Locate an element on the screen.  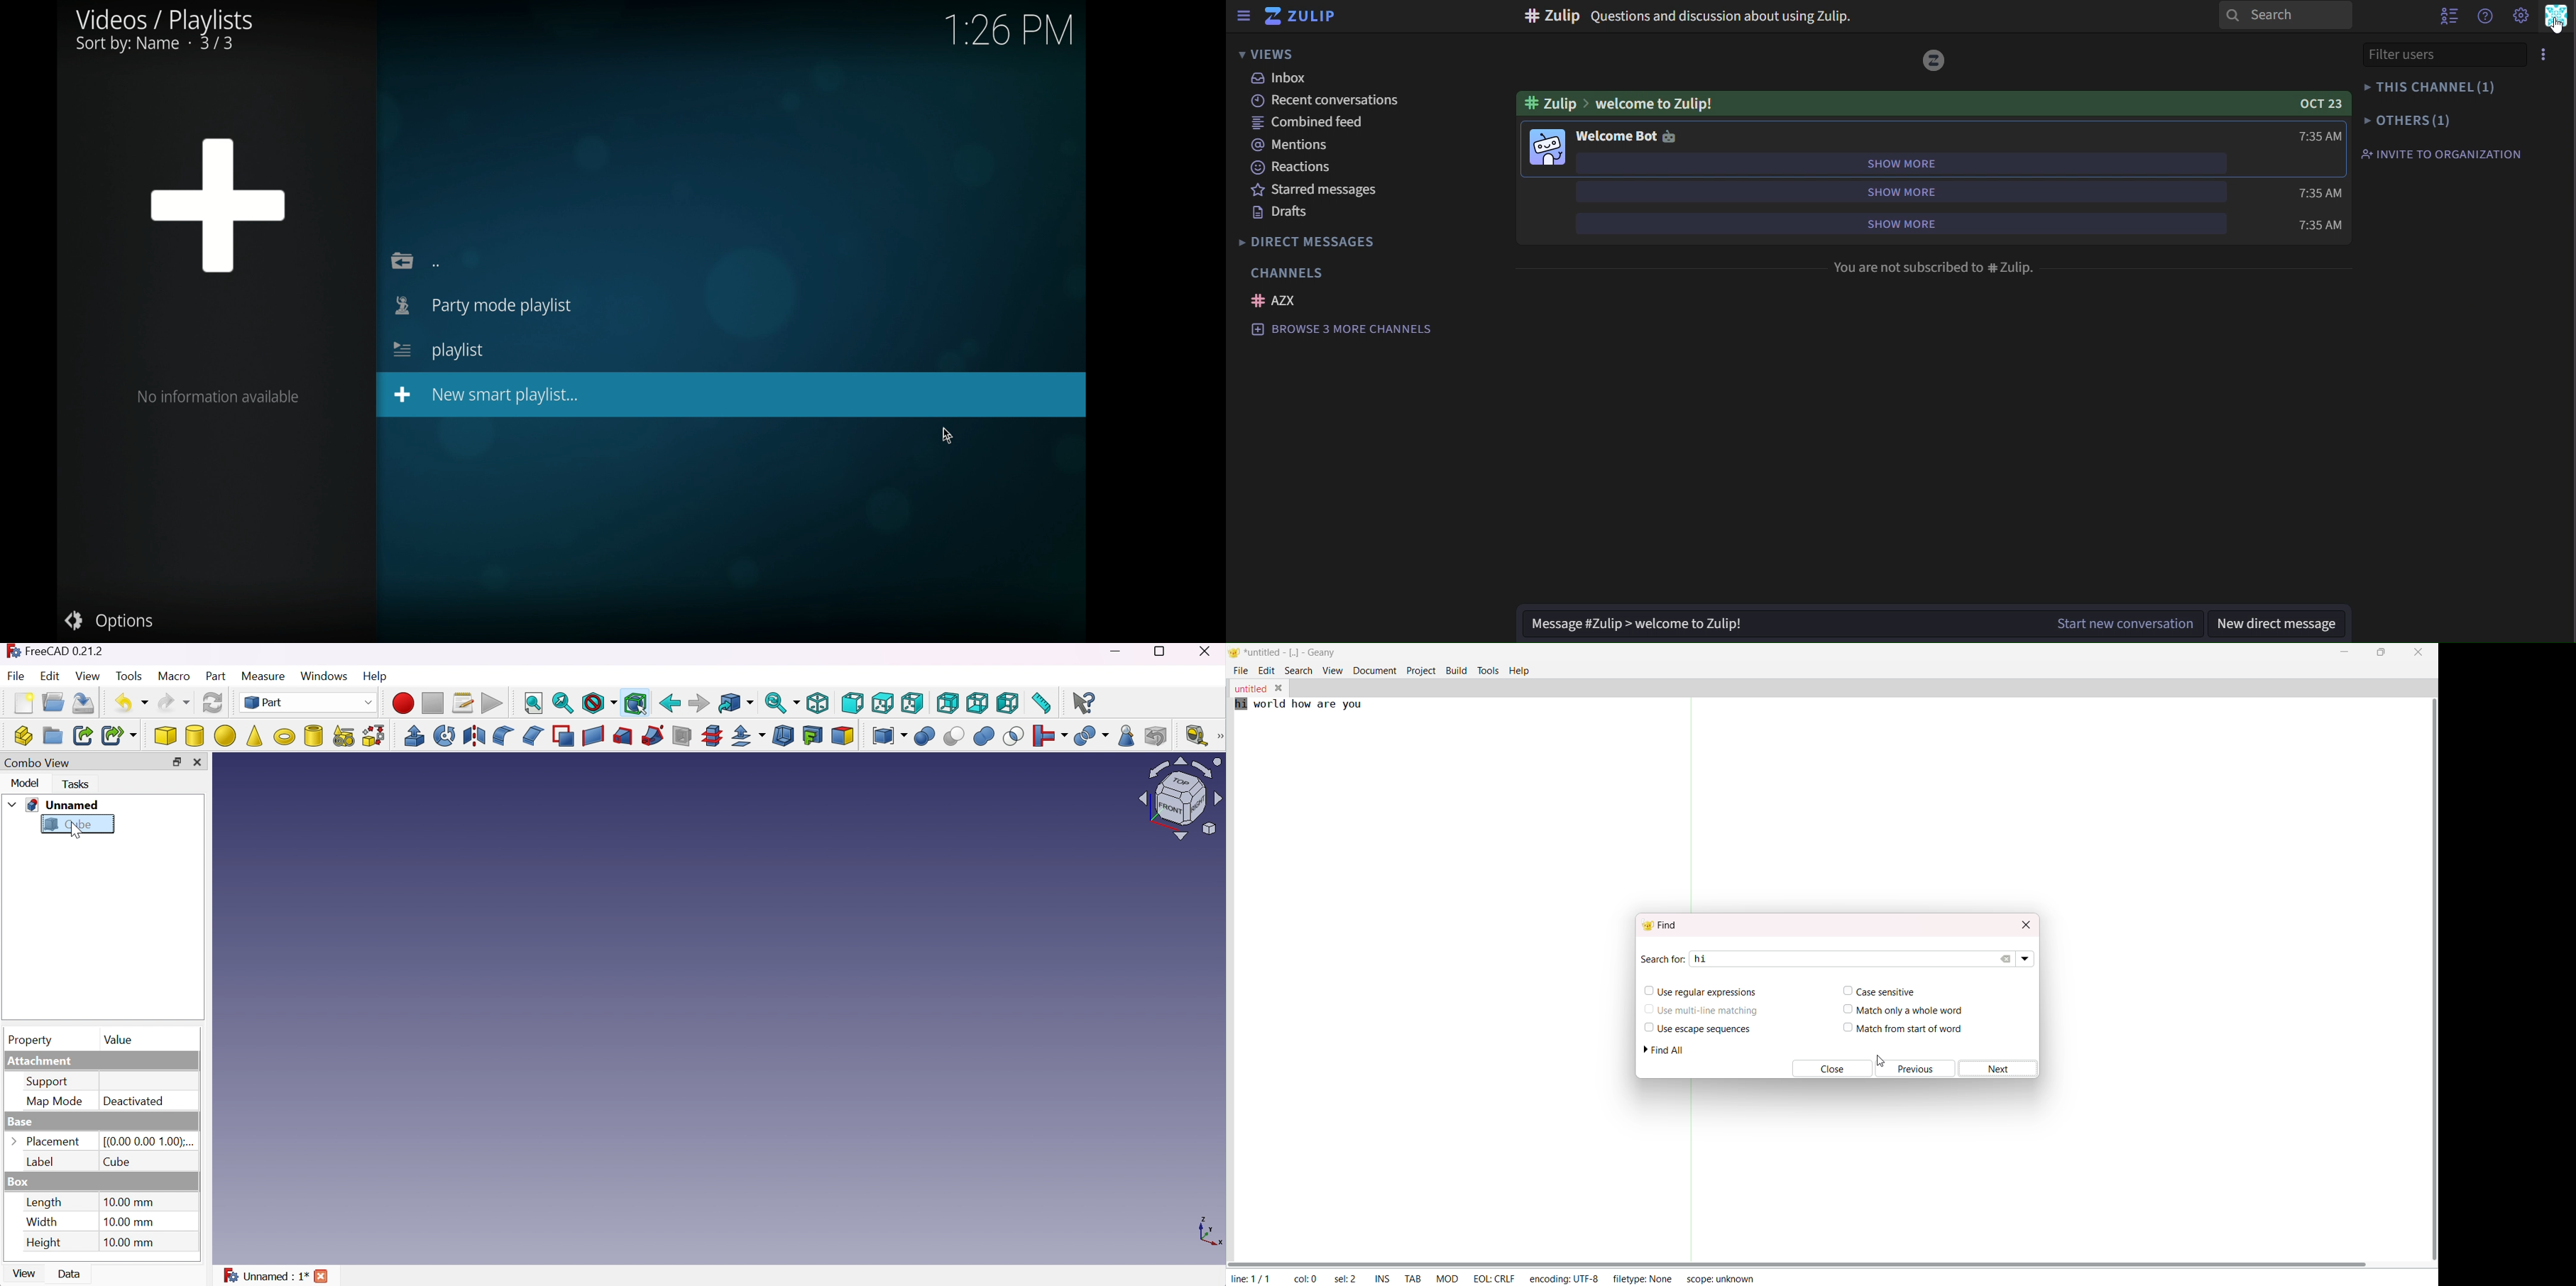
Close is located at coordinates (325, 1277).